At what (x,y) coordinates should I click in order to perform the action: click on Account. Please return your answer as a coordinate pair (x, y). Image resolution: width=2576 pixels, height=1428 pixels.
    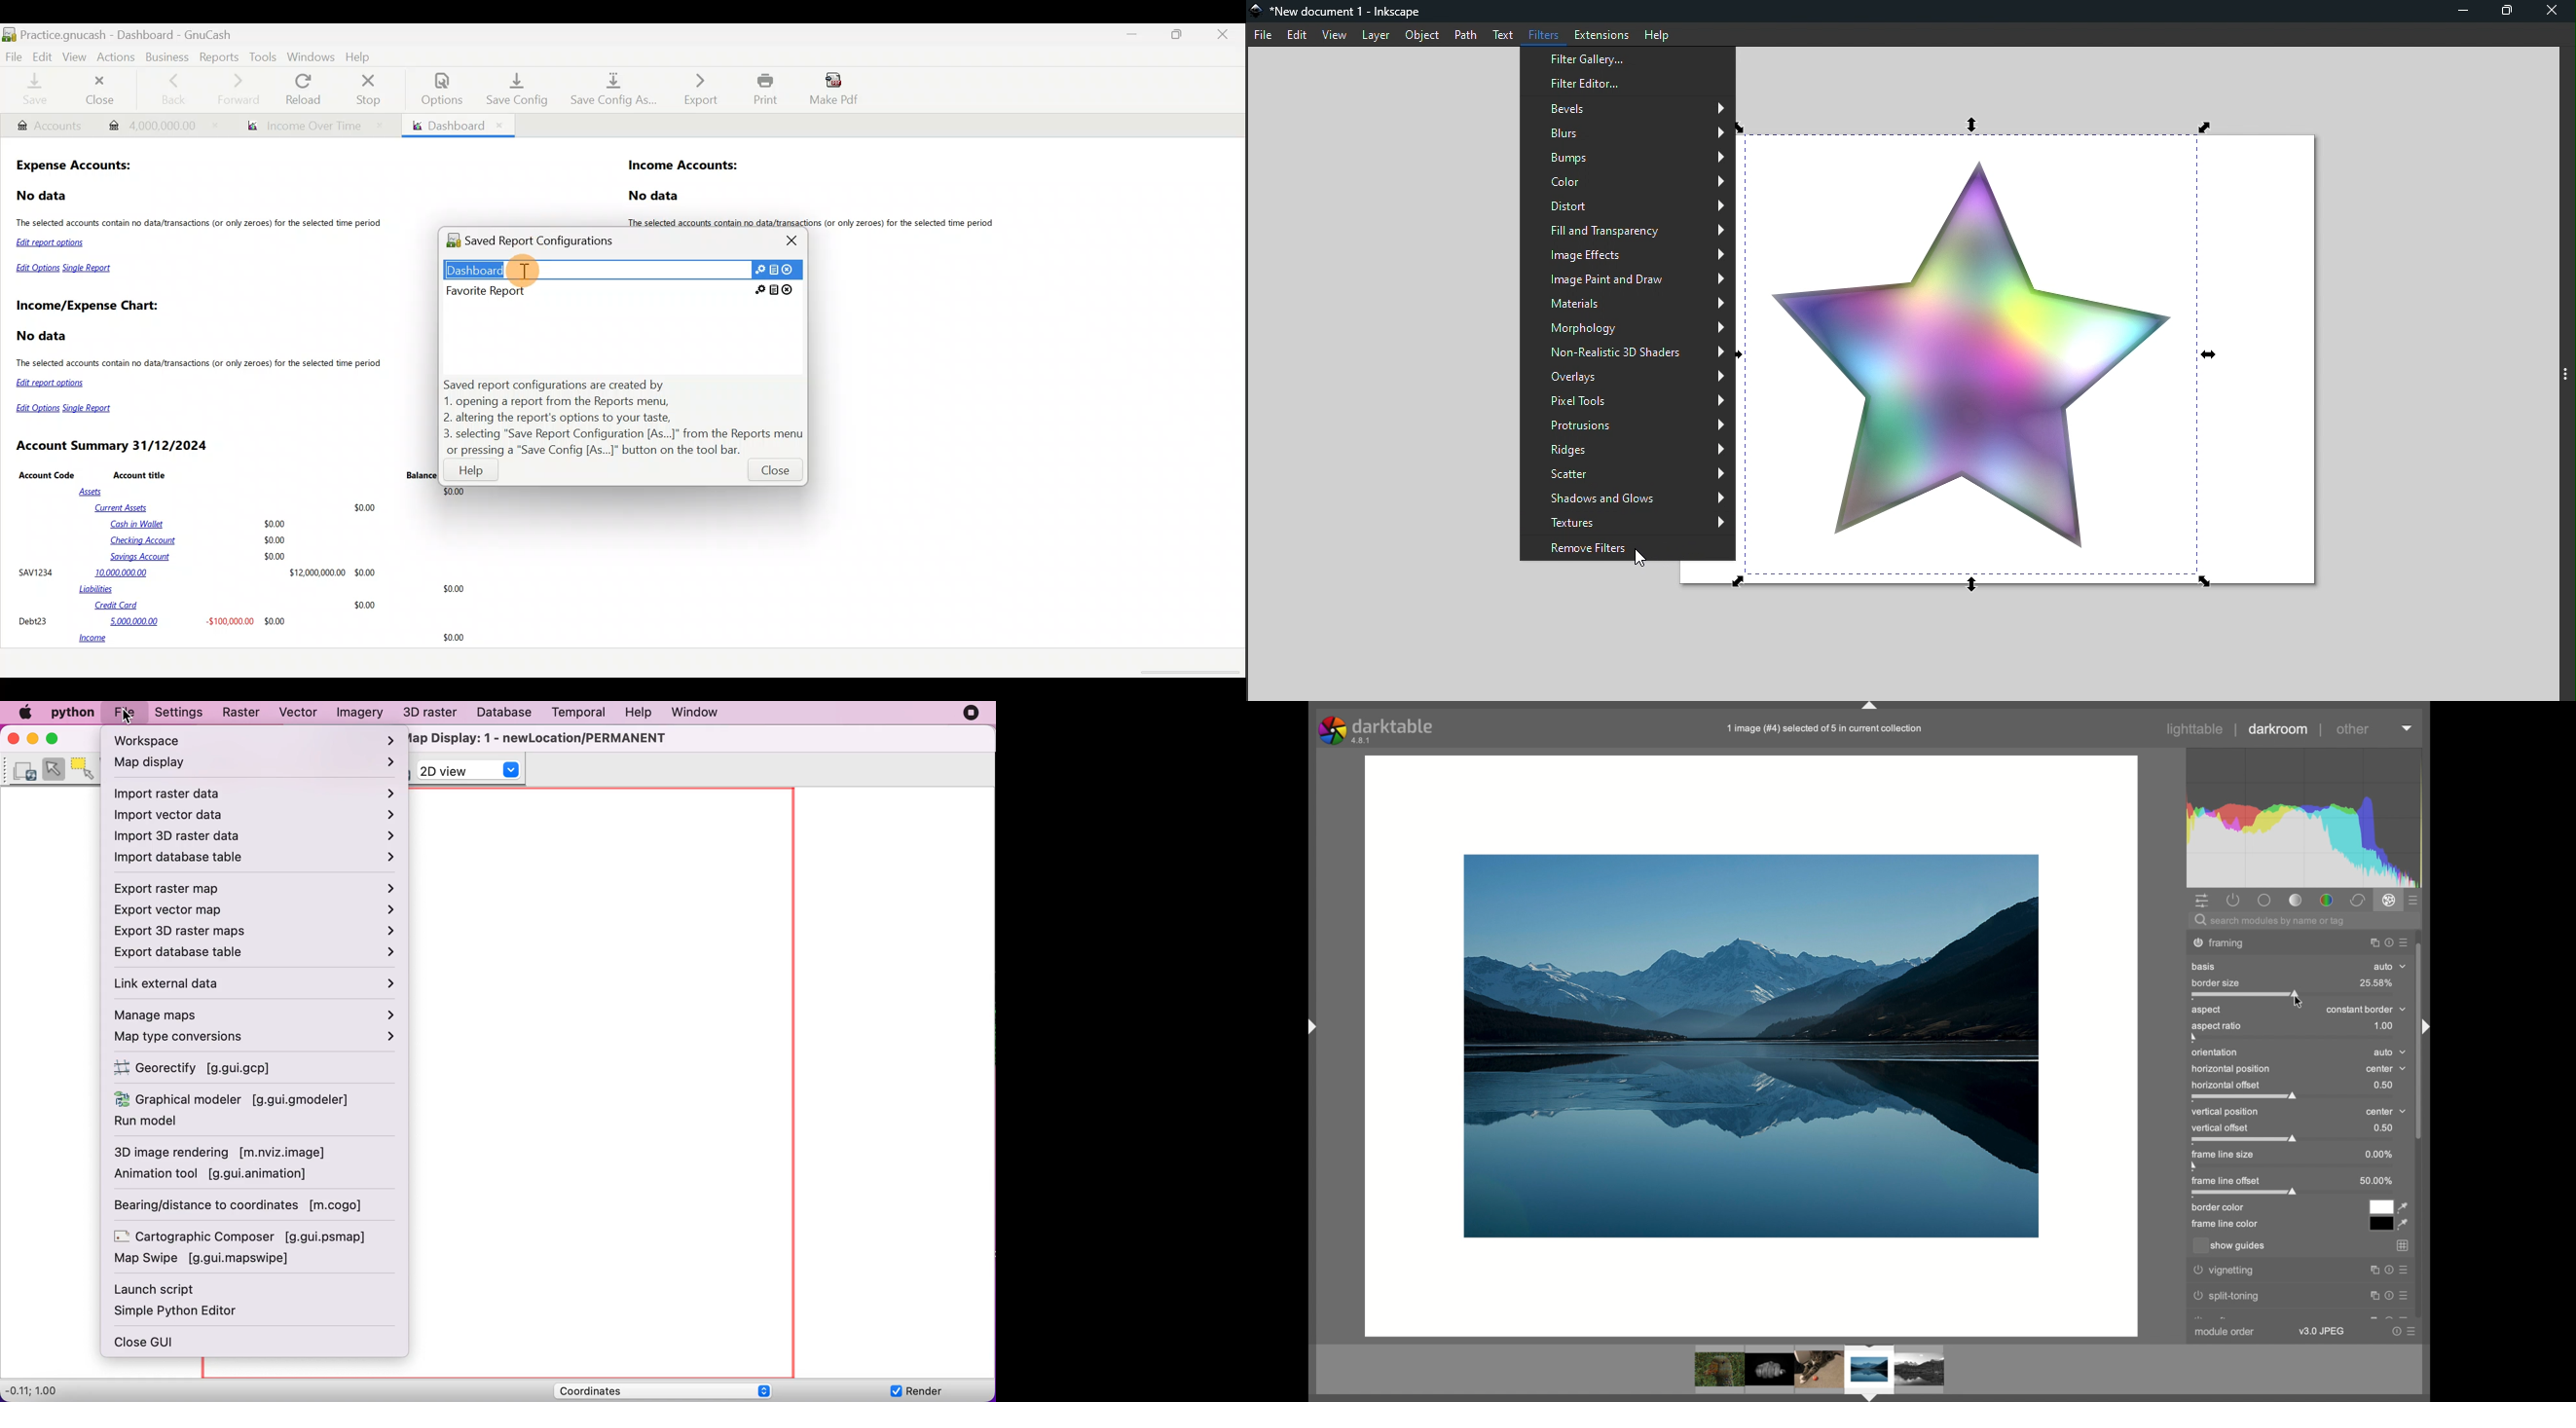
    Looking at the image, I should click on (49, 126).